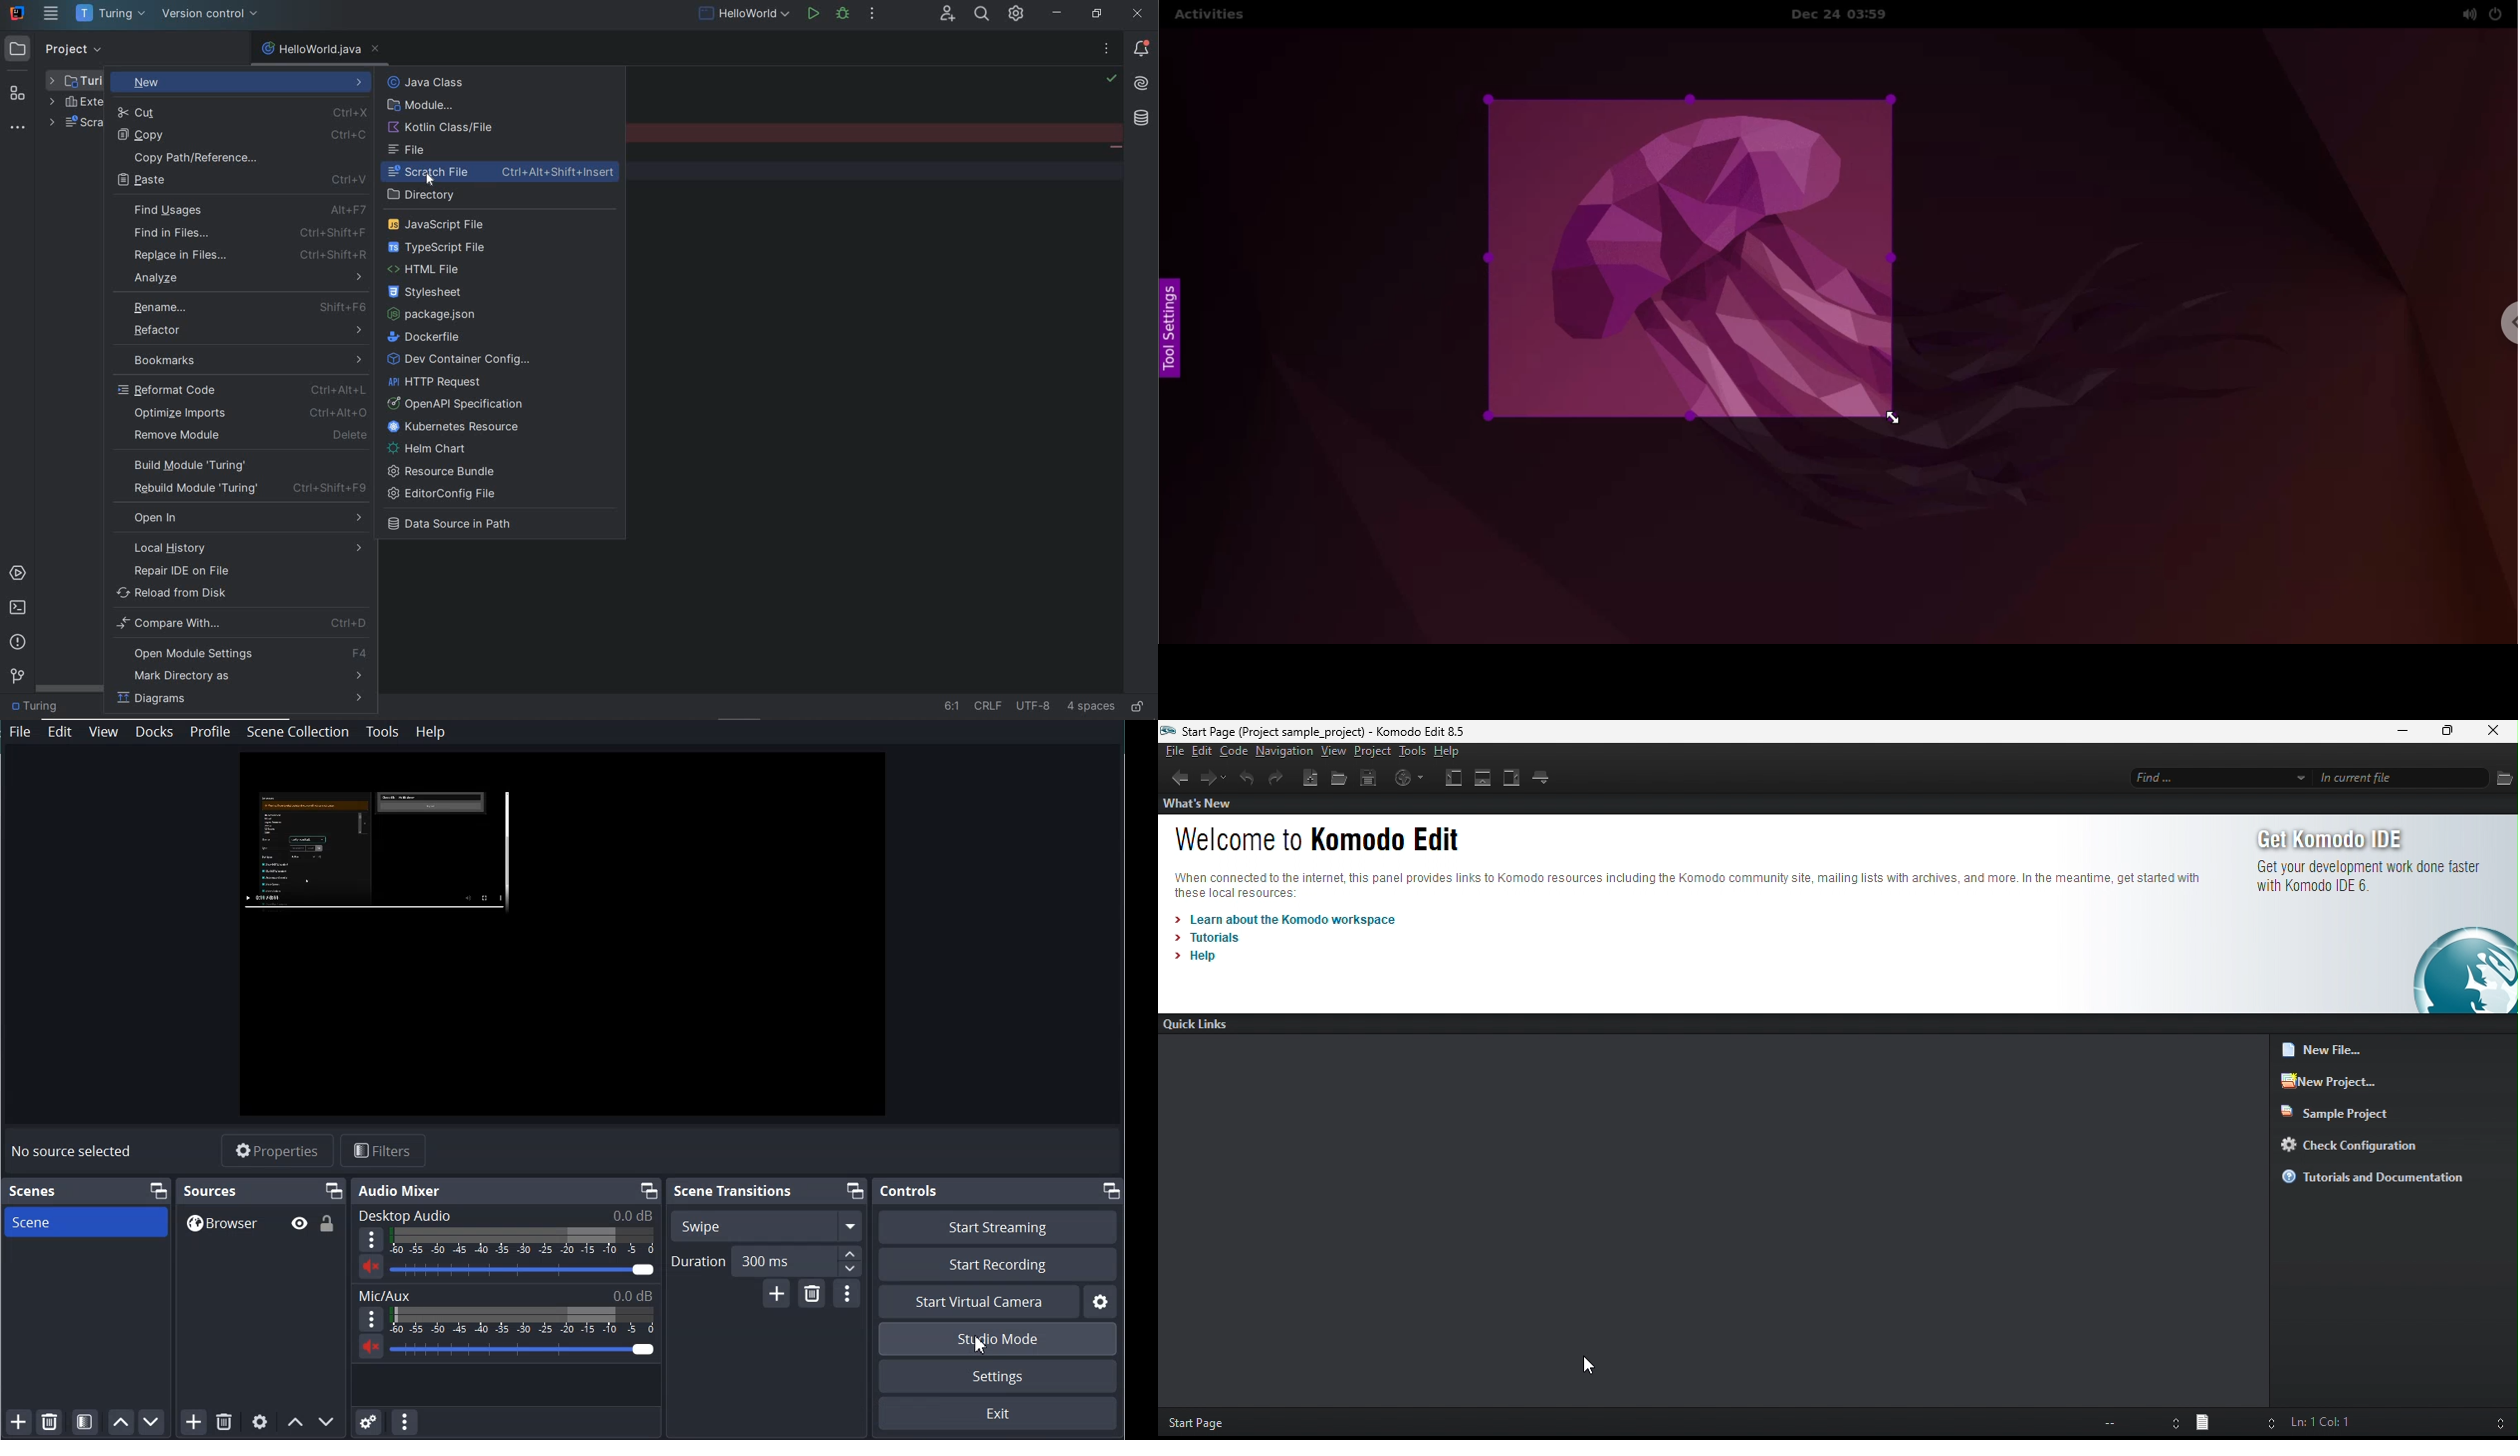 Image resolution: width=2520 pixels, height=1456 pixels. I want to click on copy path/reference, so click(241, 157).